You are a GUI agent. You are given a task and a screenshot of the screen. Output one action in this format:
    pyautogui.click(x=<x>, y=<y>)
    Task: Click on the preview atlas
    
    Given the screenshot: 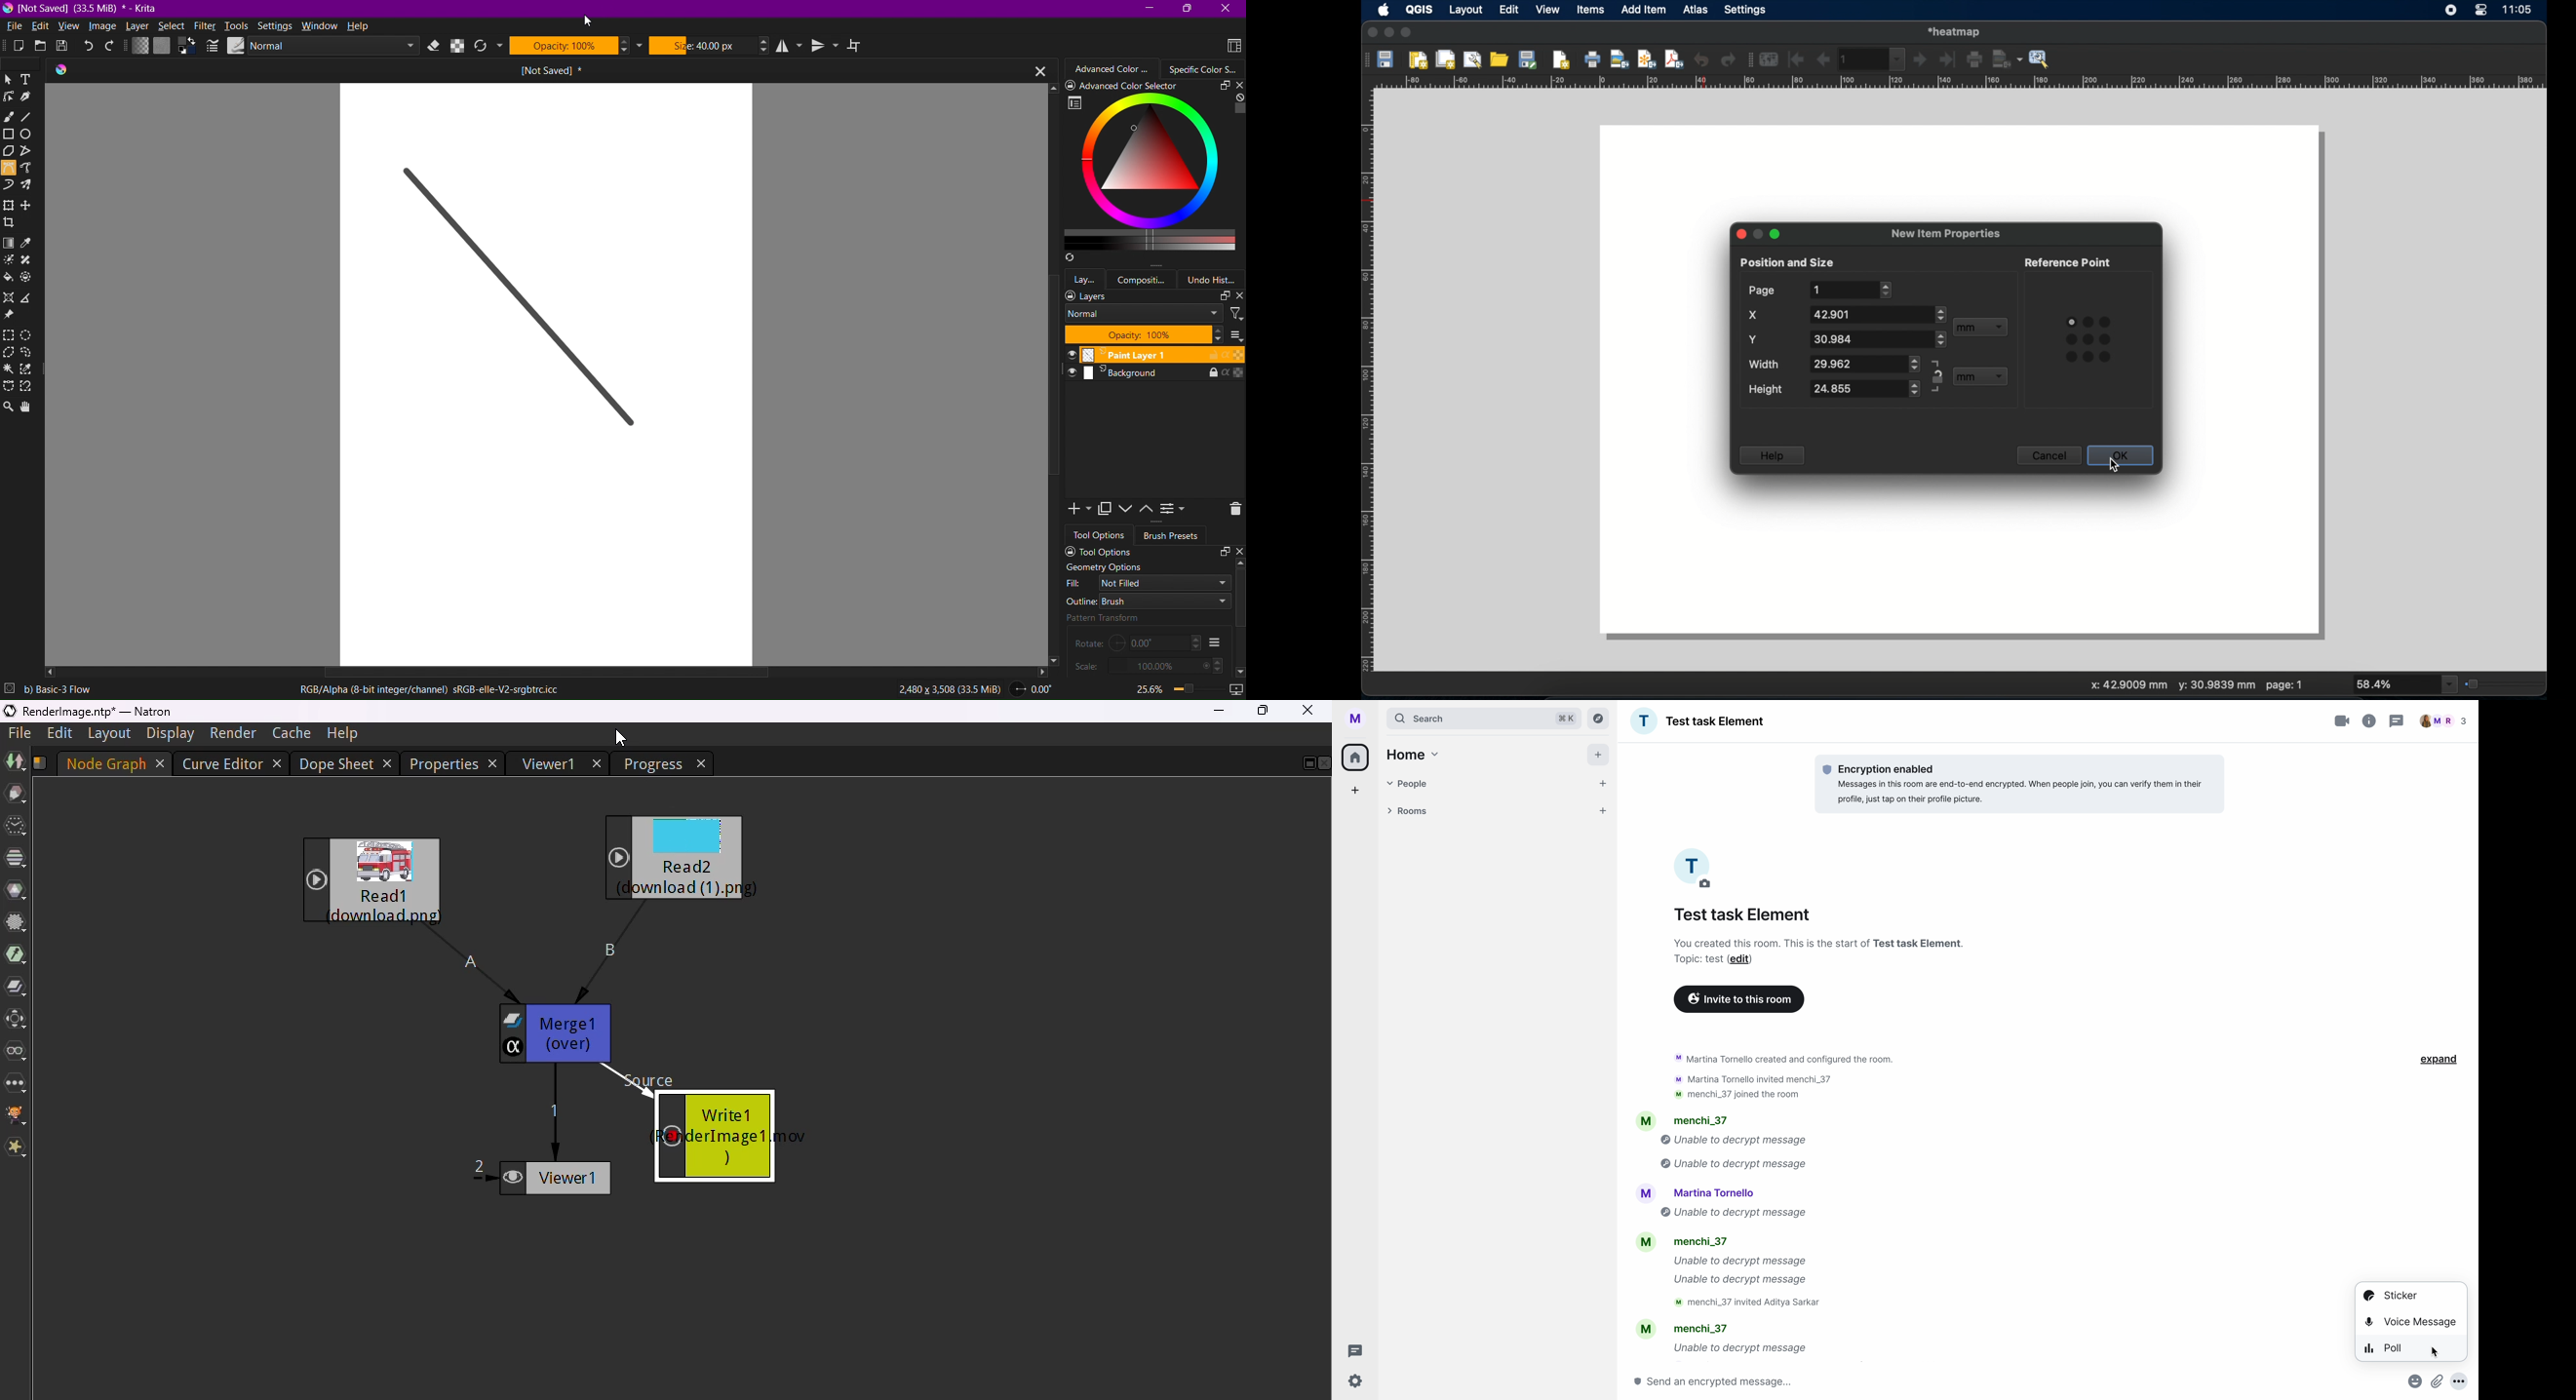 What is the action you would take?
    pyautogui.click(x=1771, y=60)
    